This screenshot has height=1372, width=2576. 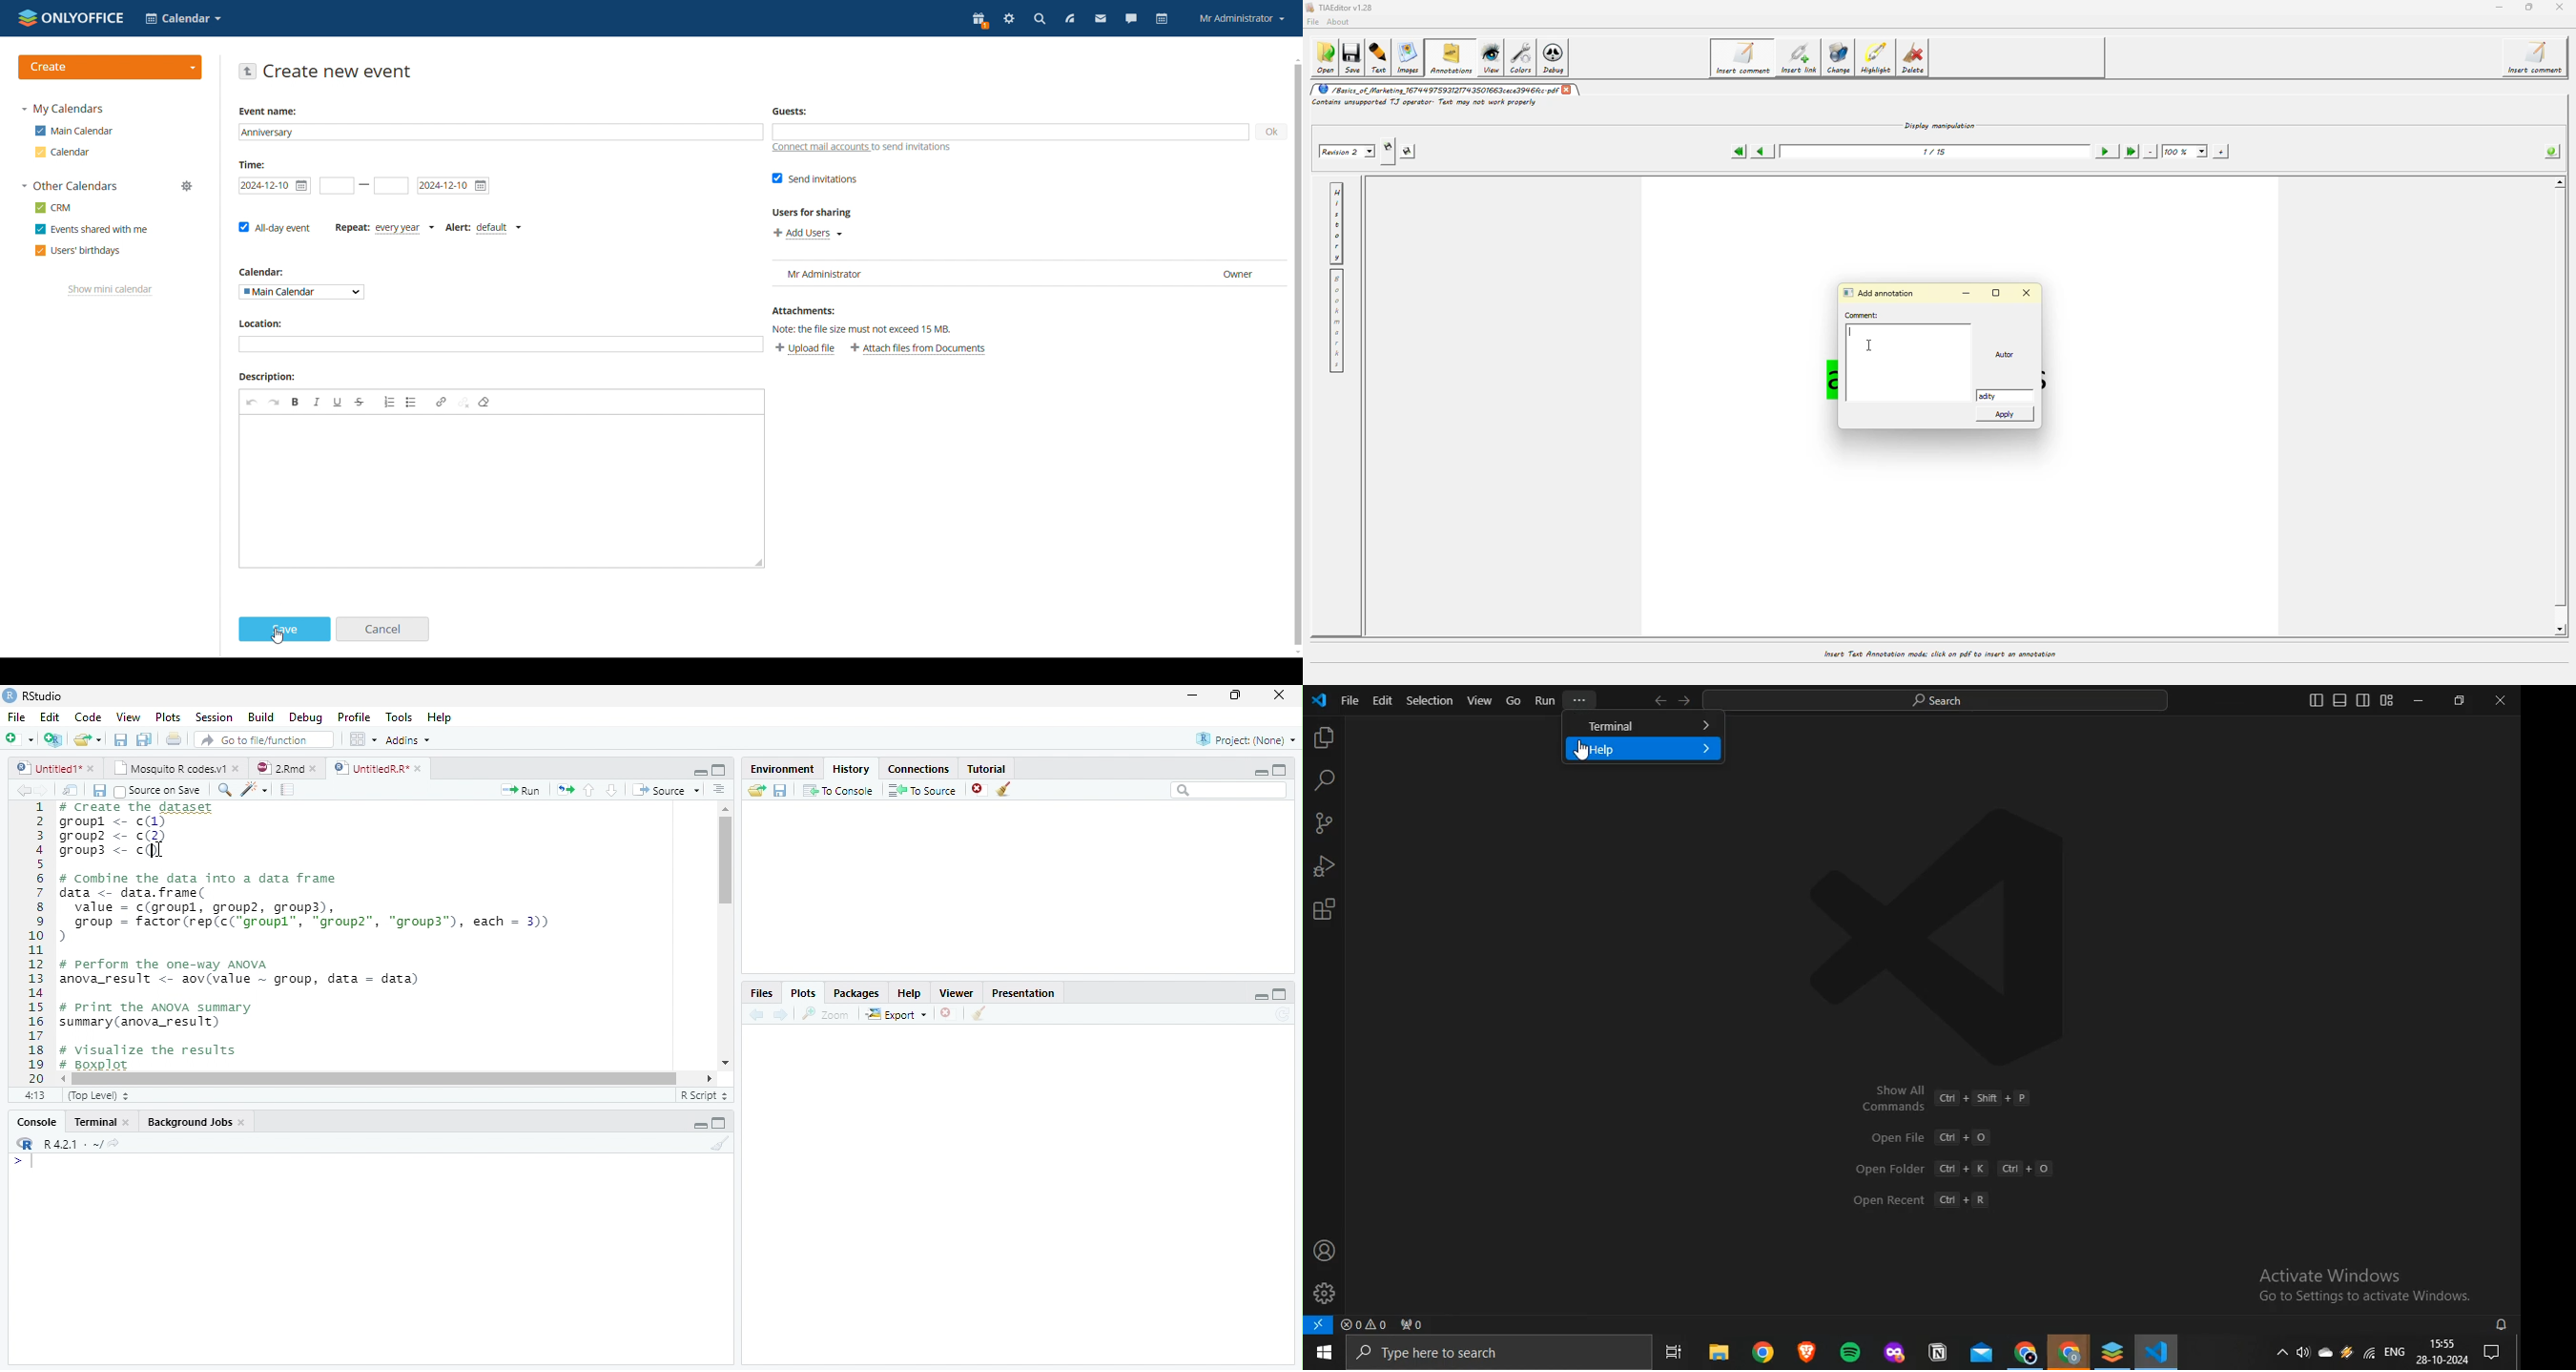 I want to click on Activate Windows
Go to Settings to activate Windows., so click(x=2348, y=1283).